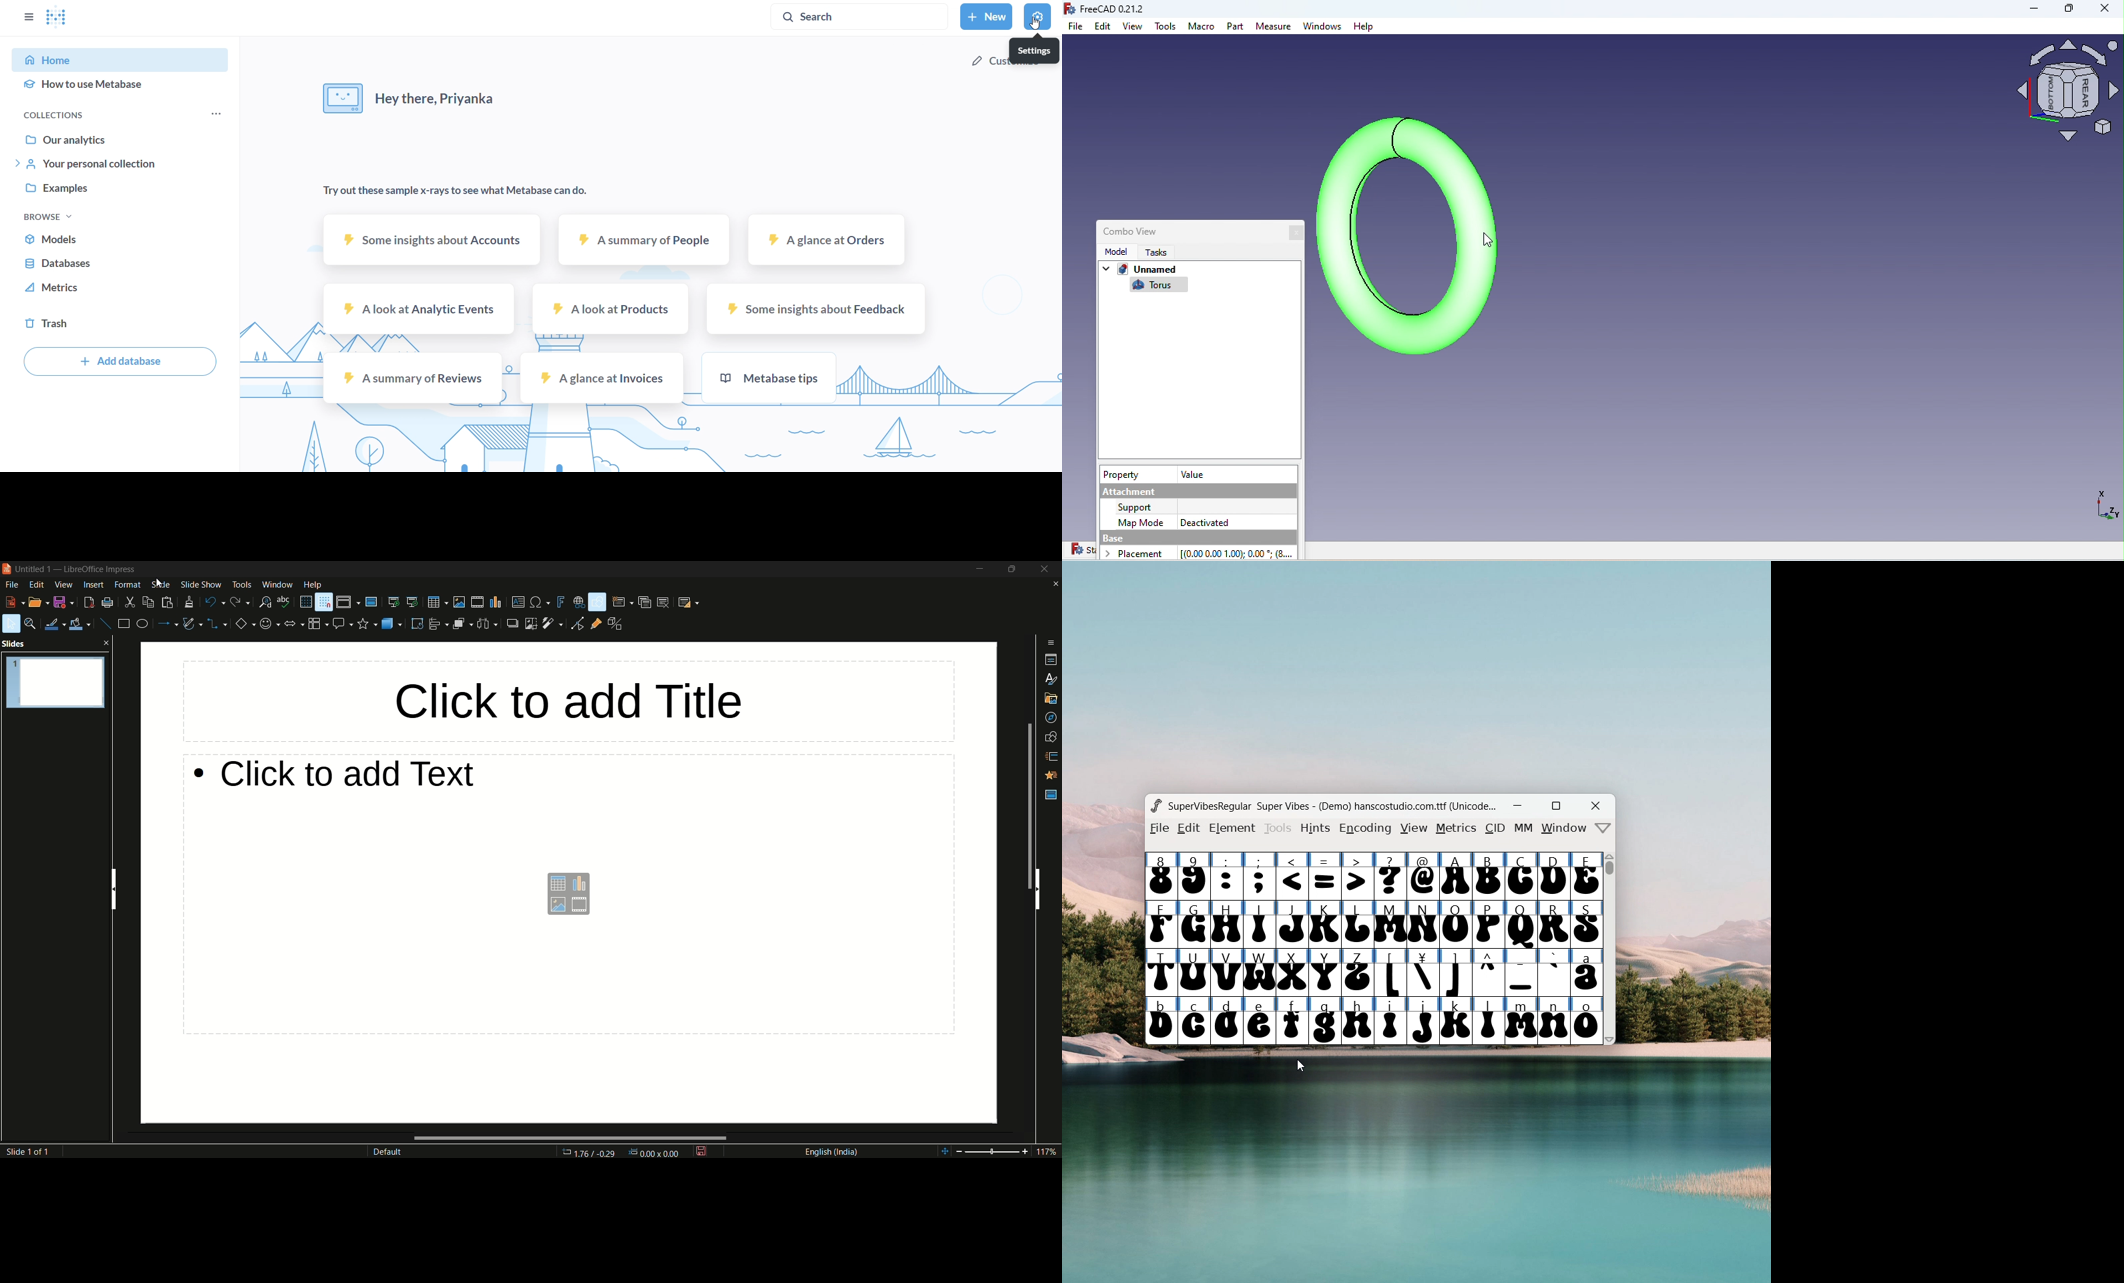  What do you see at coordinates (1156, 286) in the screenshot?
I see `Torus` at bounding box center [1156, 286].